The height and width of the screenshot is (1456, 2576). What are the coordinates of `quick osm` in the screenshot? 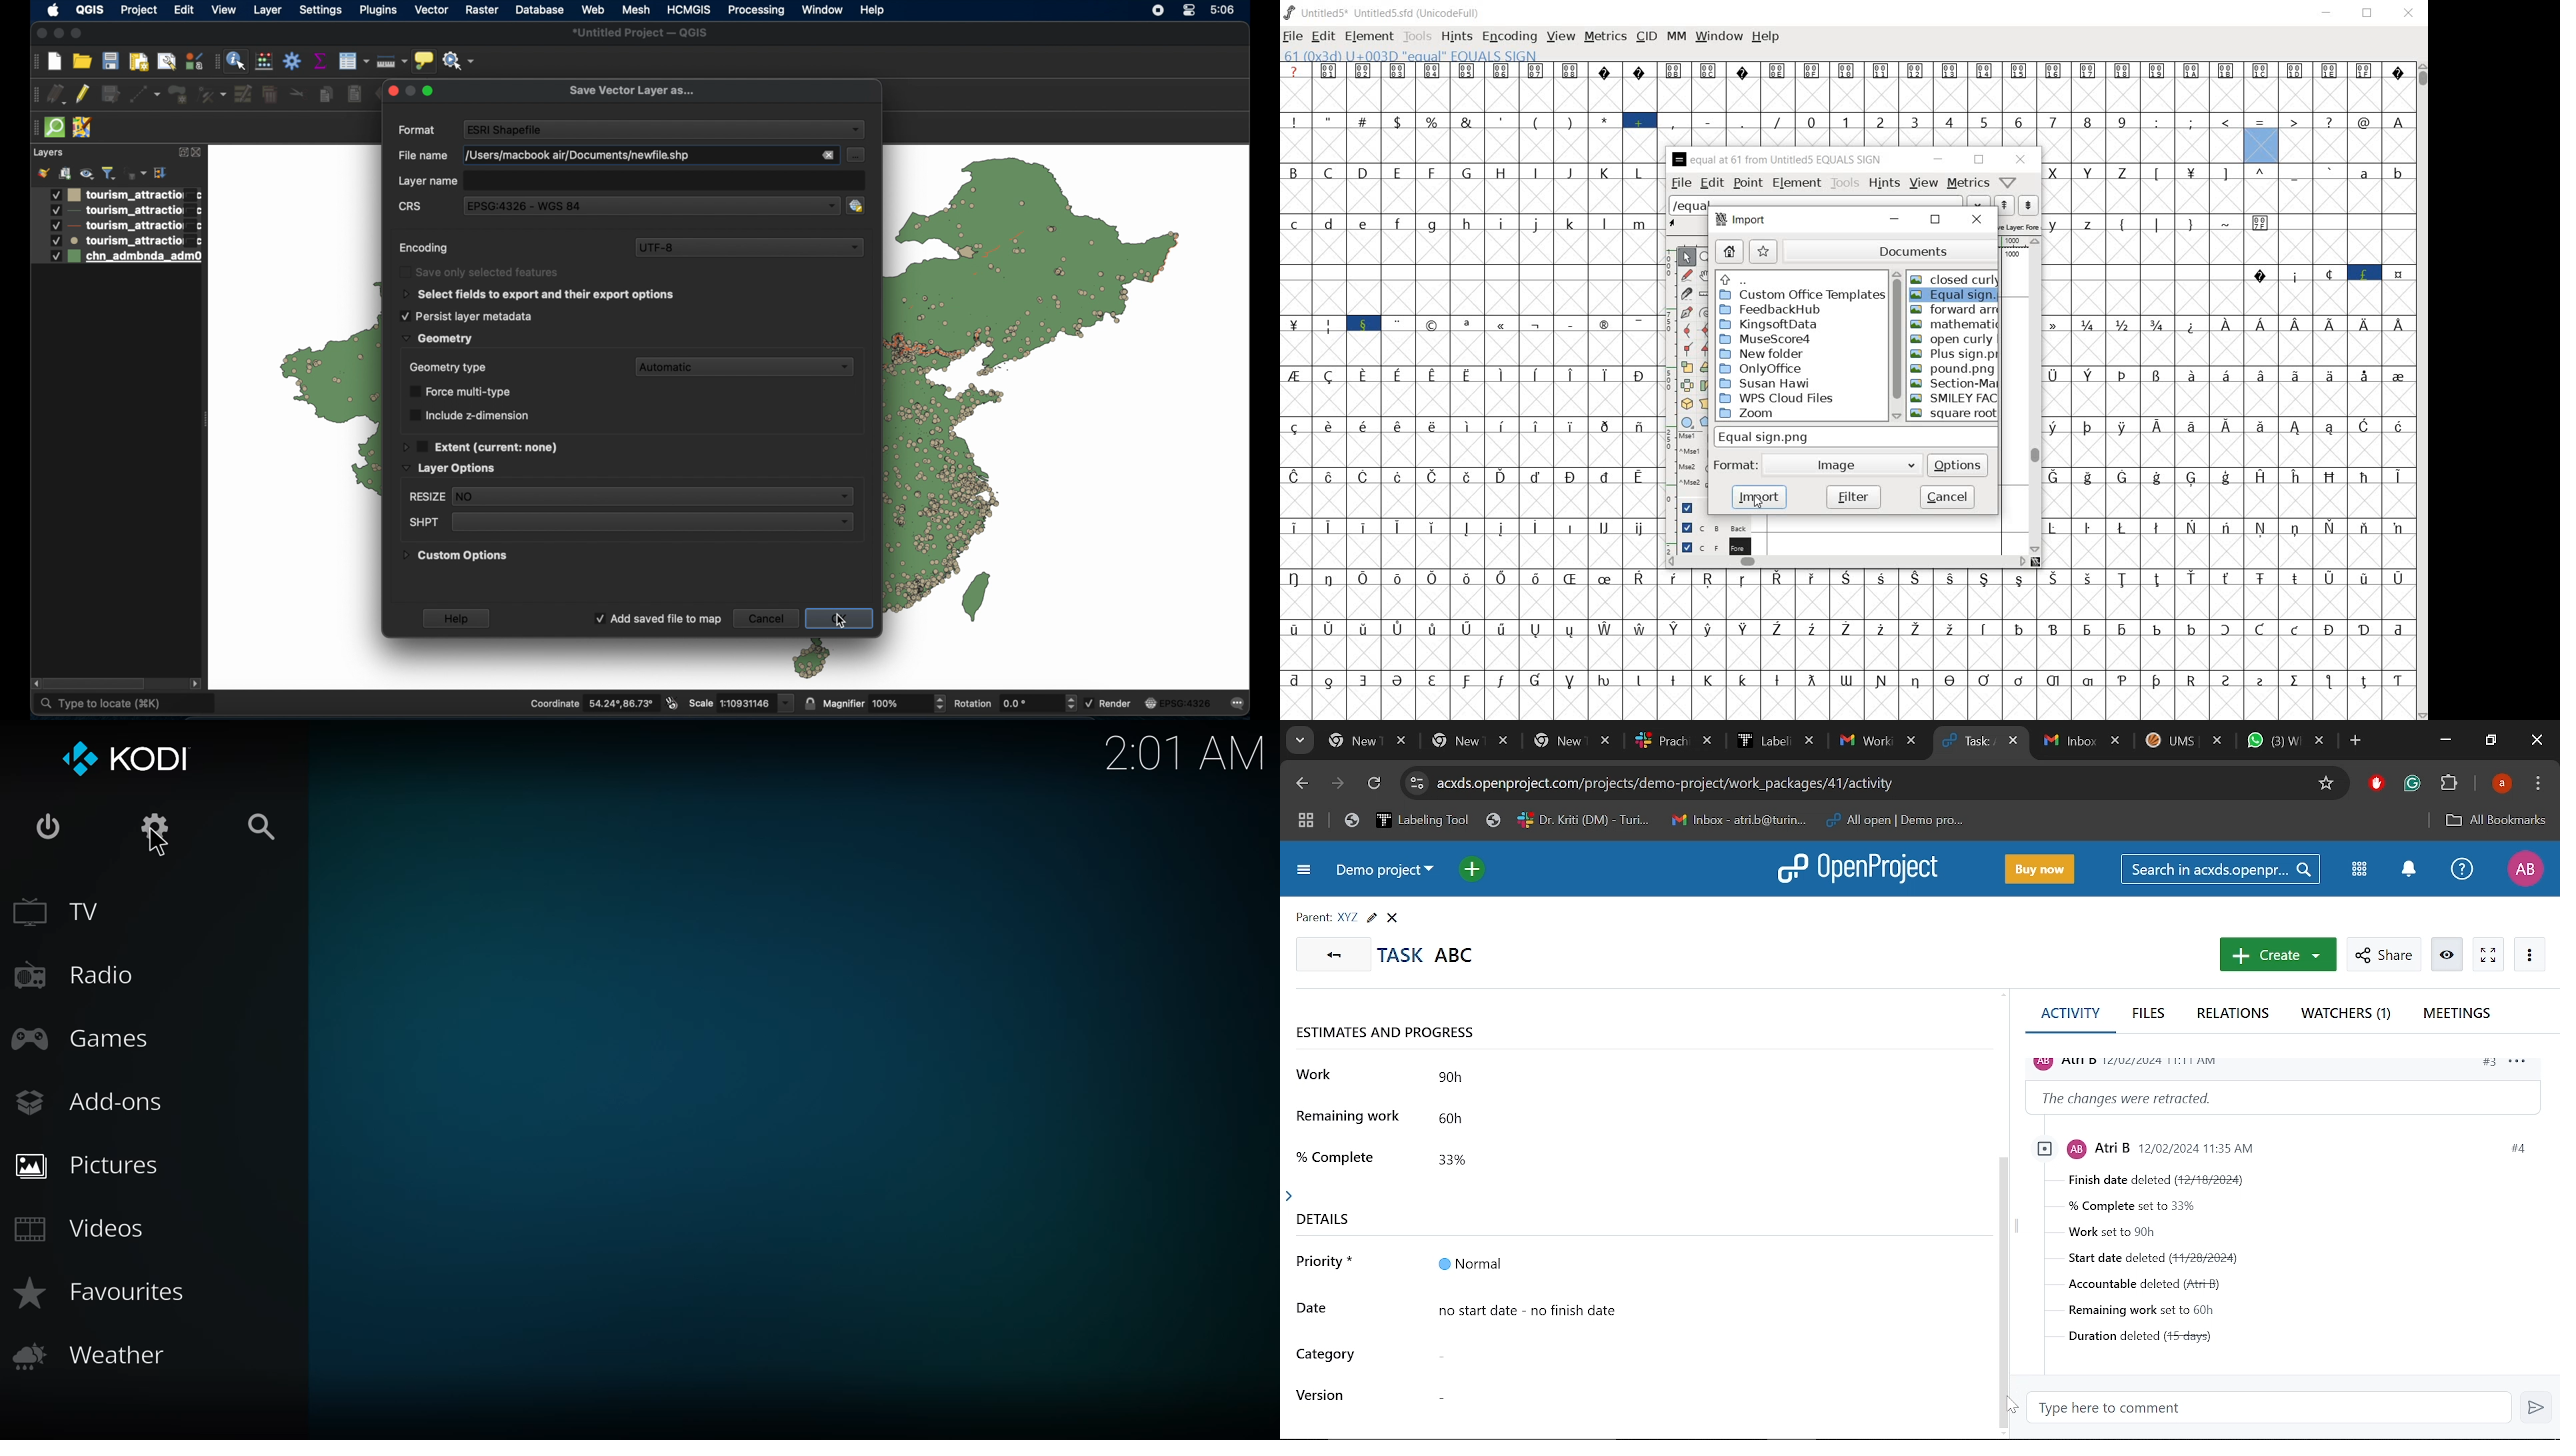 It's located at (54, 128).